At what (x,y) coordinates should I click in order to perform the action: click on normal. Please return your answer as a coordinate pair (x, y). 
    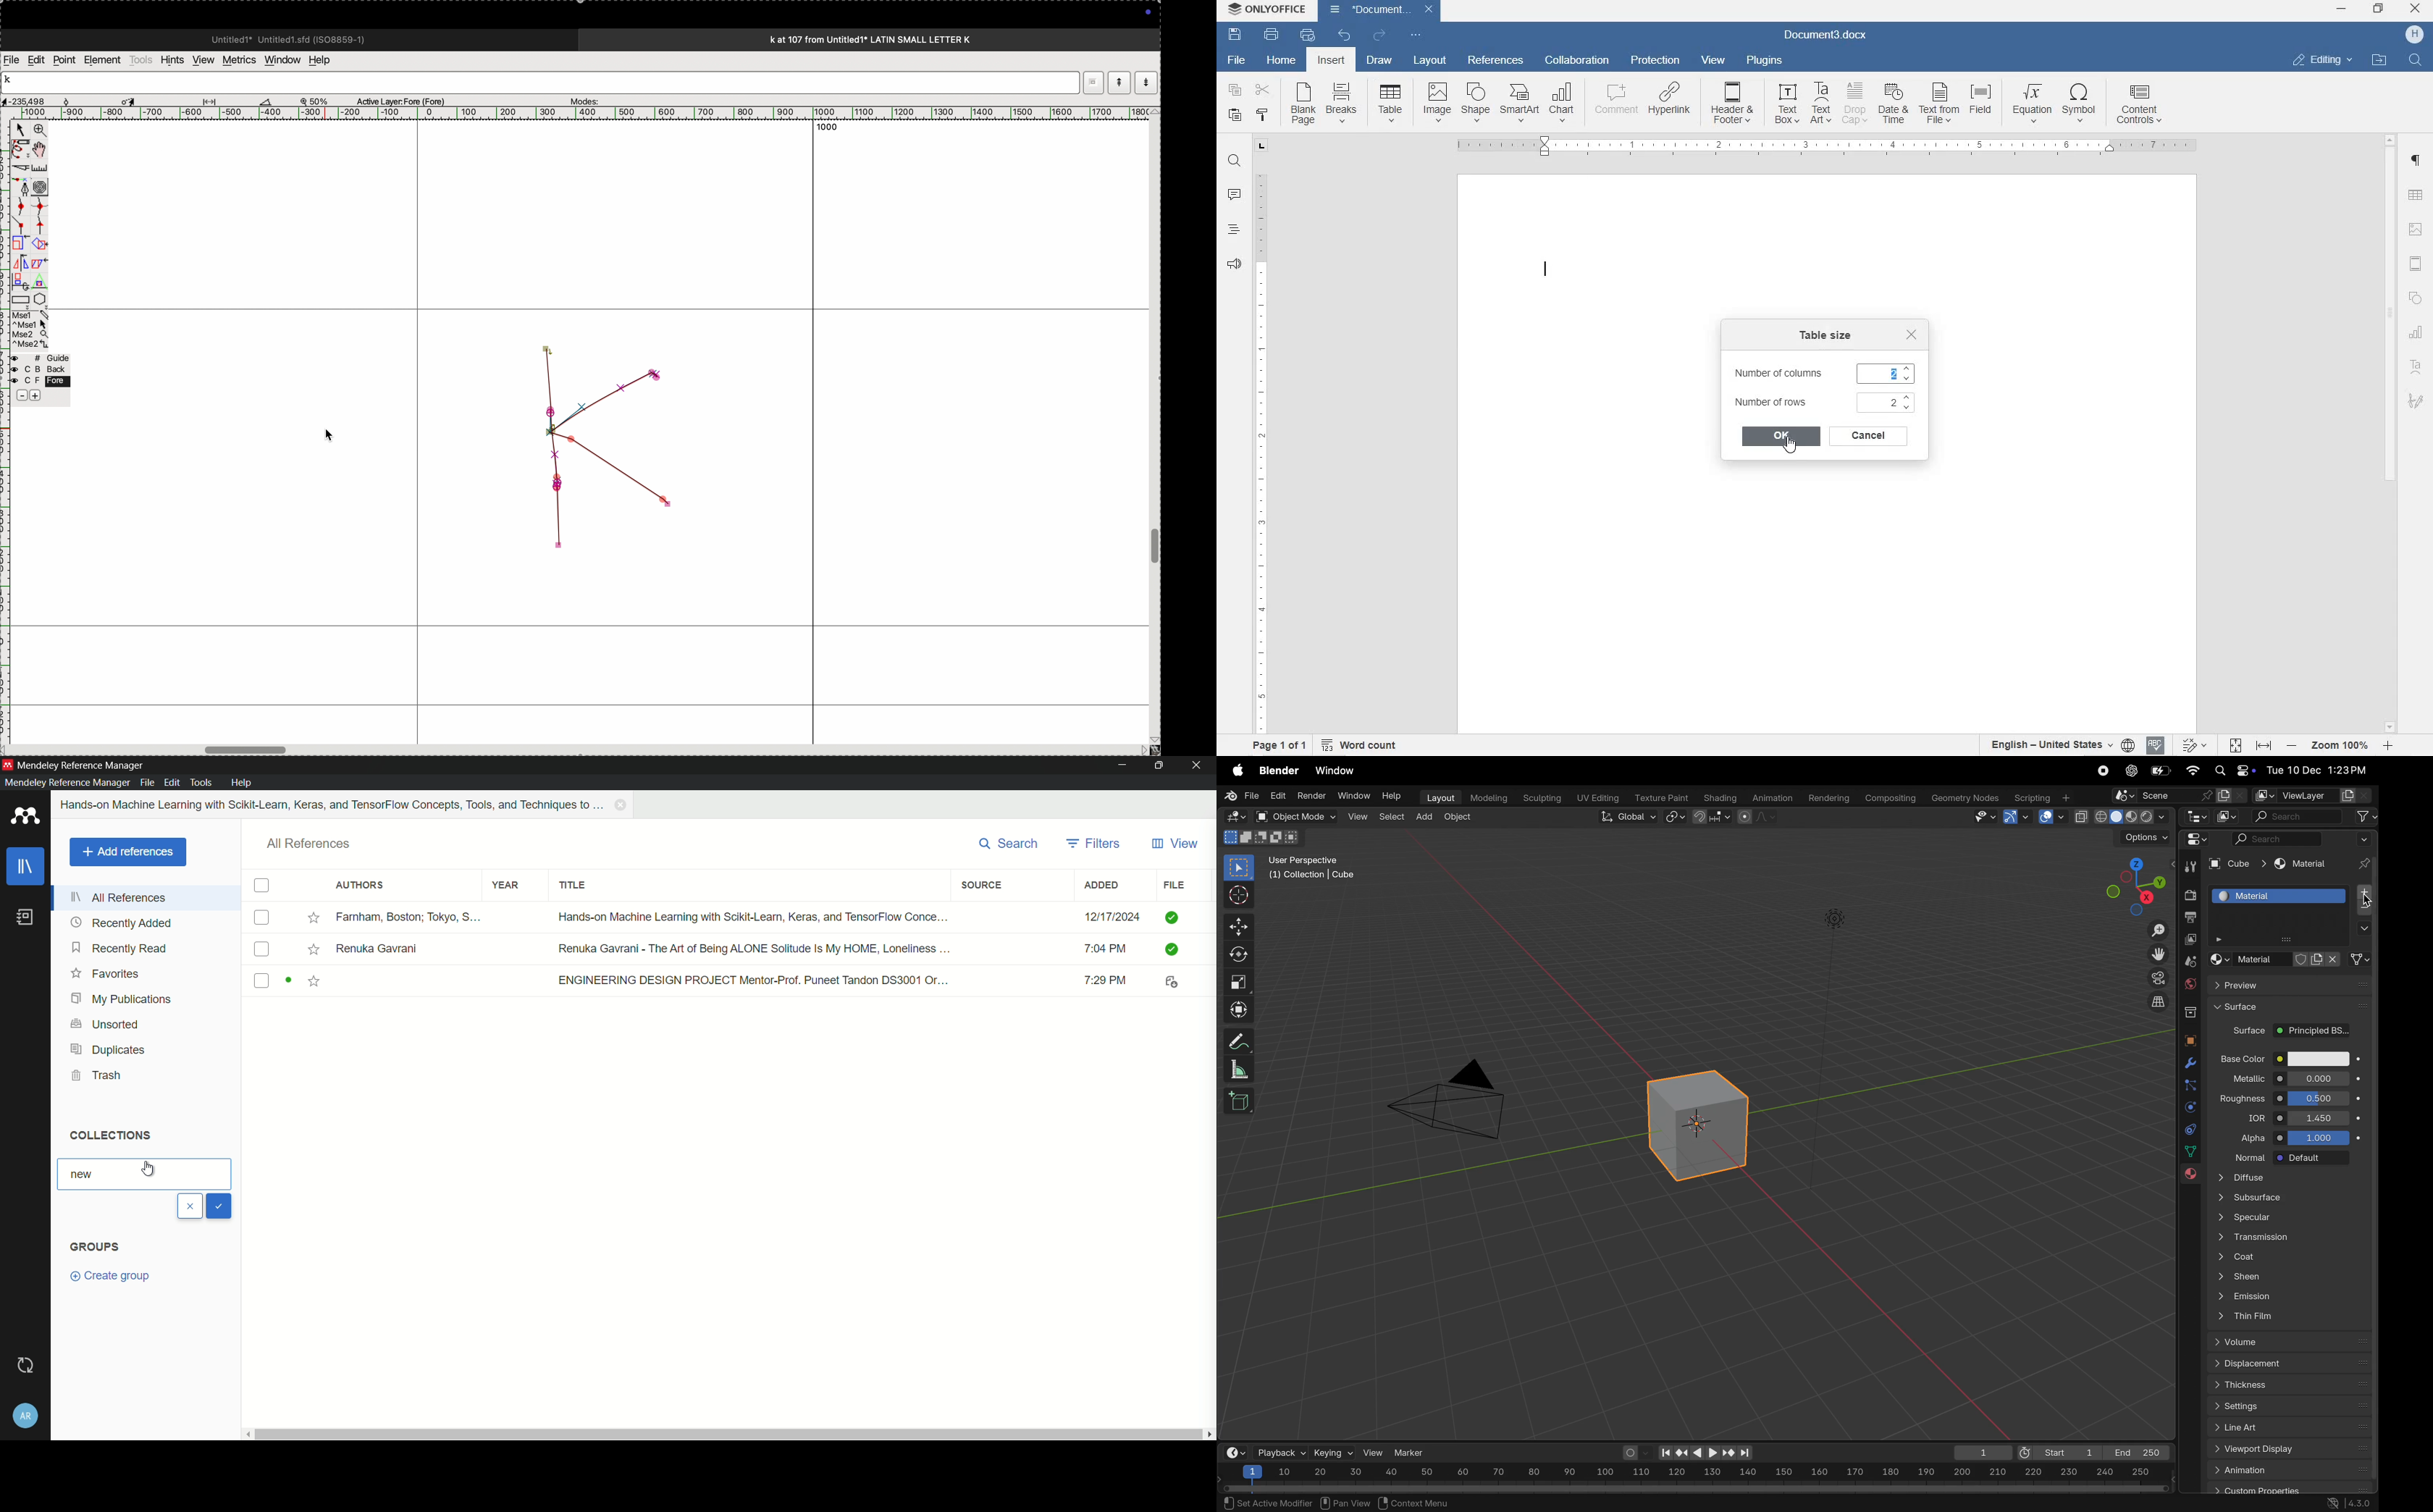
    Looking at the image, I should click on (2248, 1160).